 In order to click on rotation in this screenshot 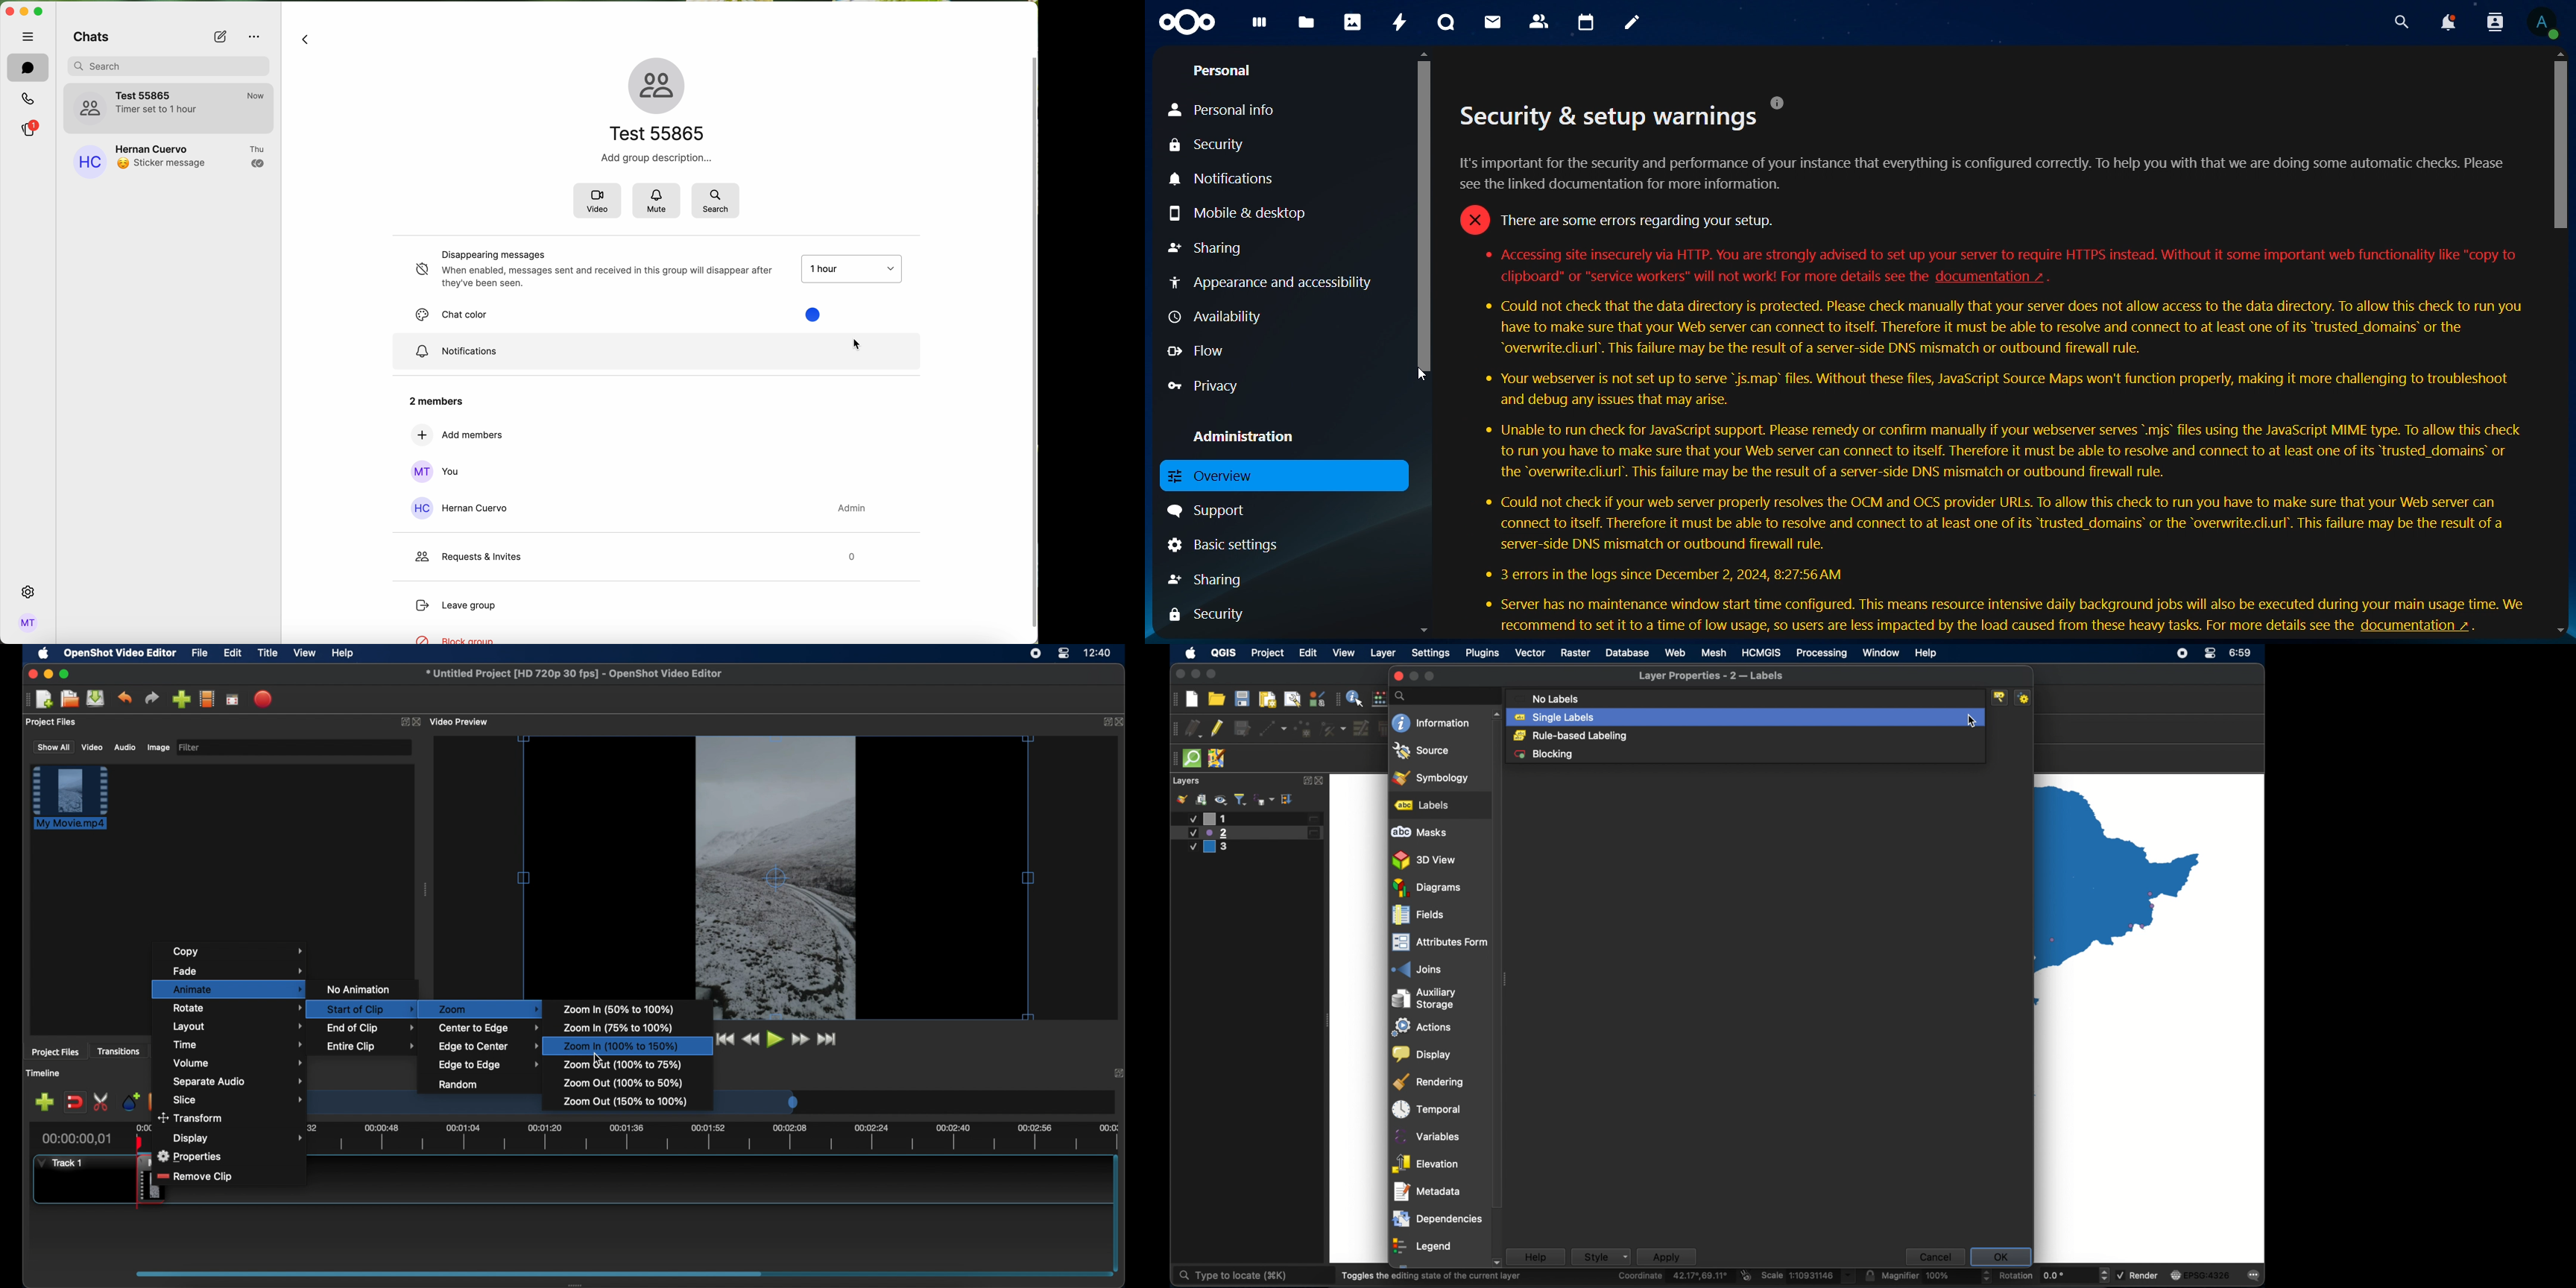, I will do `click(2054, 1274)`.